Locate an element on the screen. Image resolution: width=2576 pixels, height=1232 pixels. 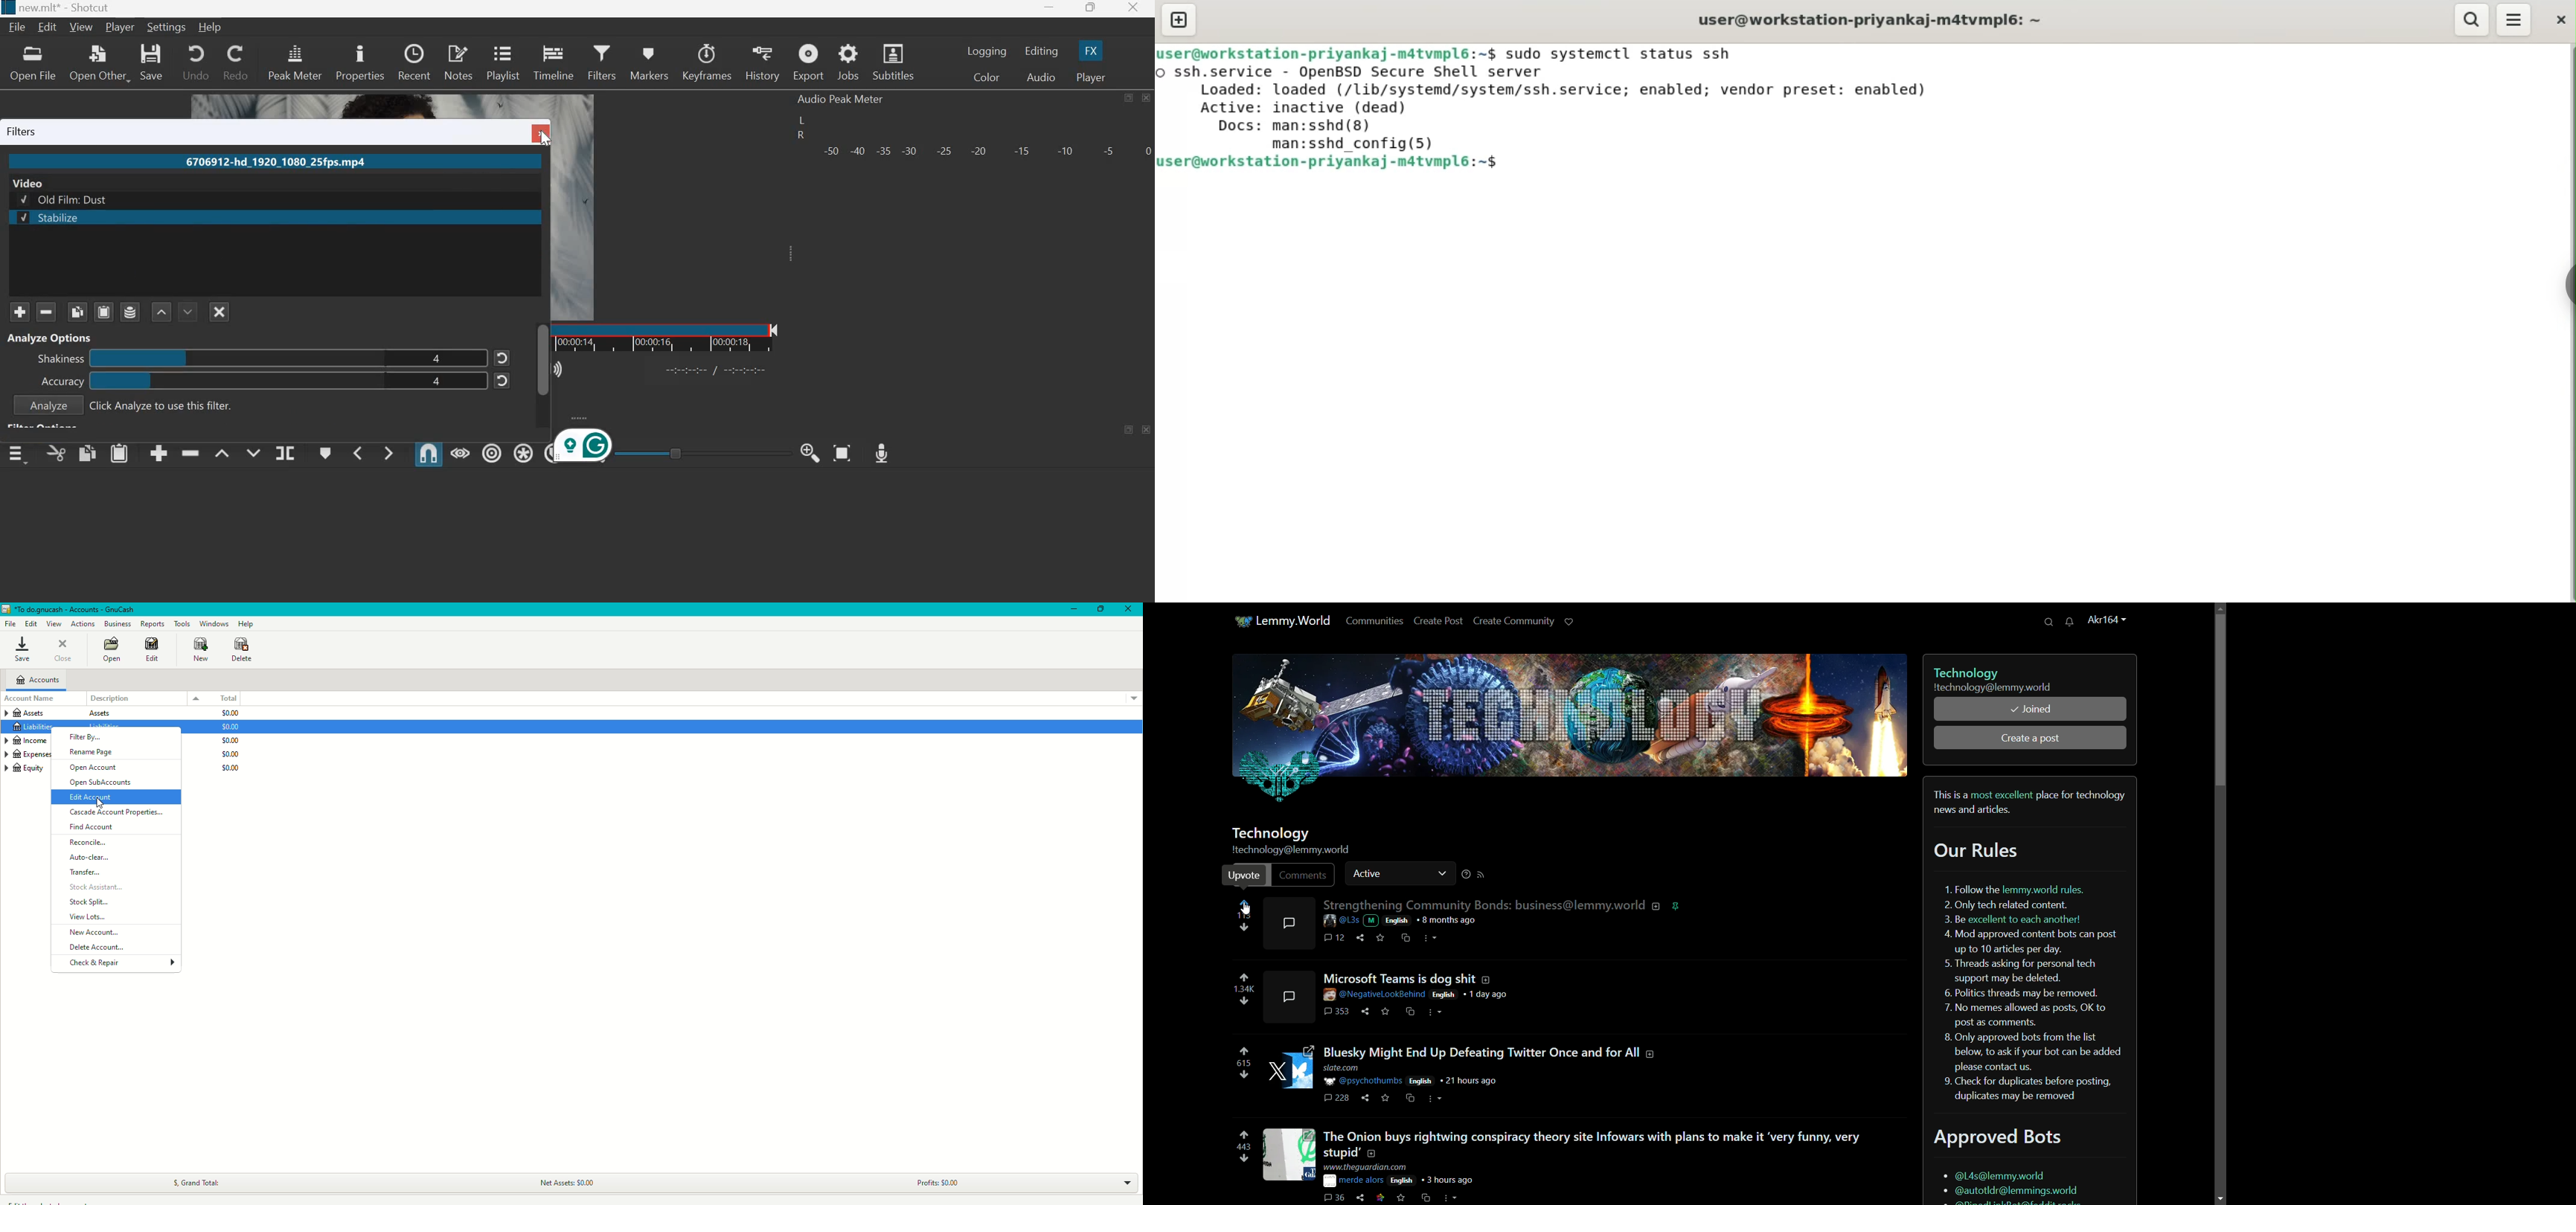
save a filter set is located at coordinates (131, 311).